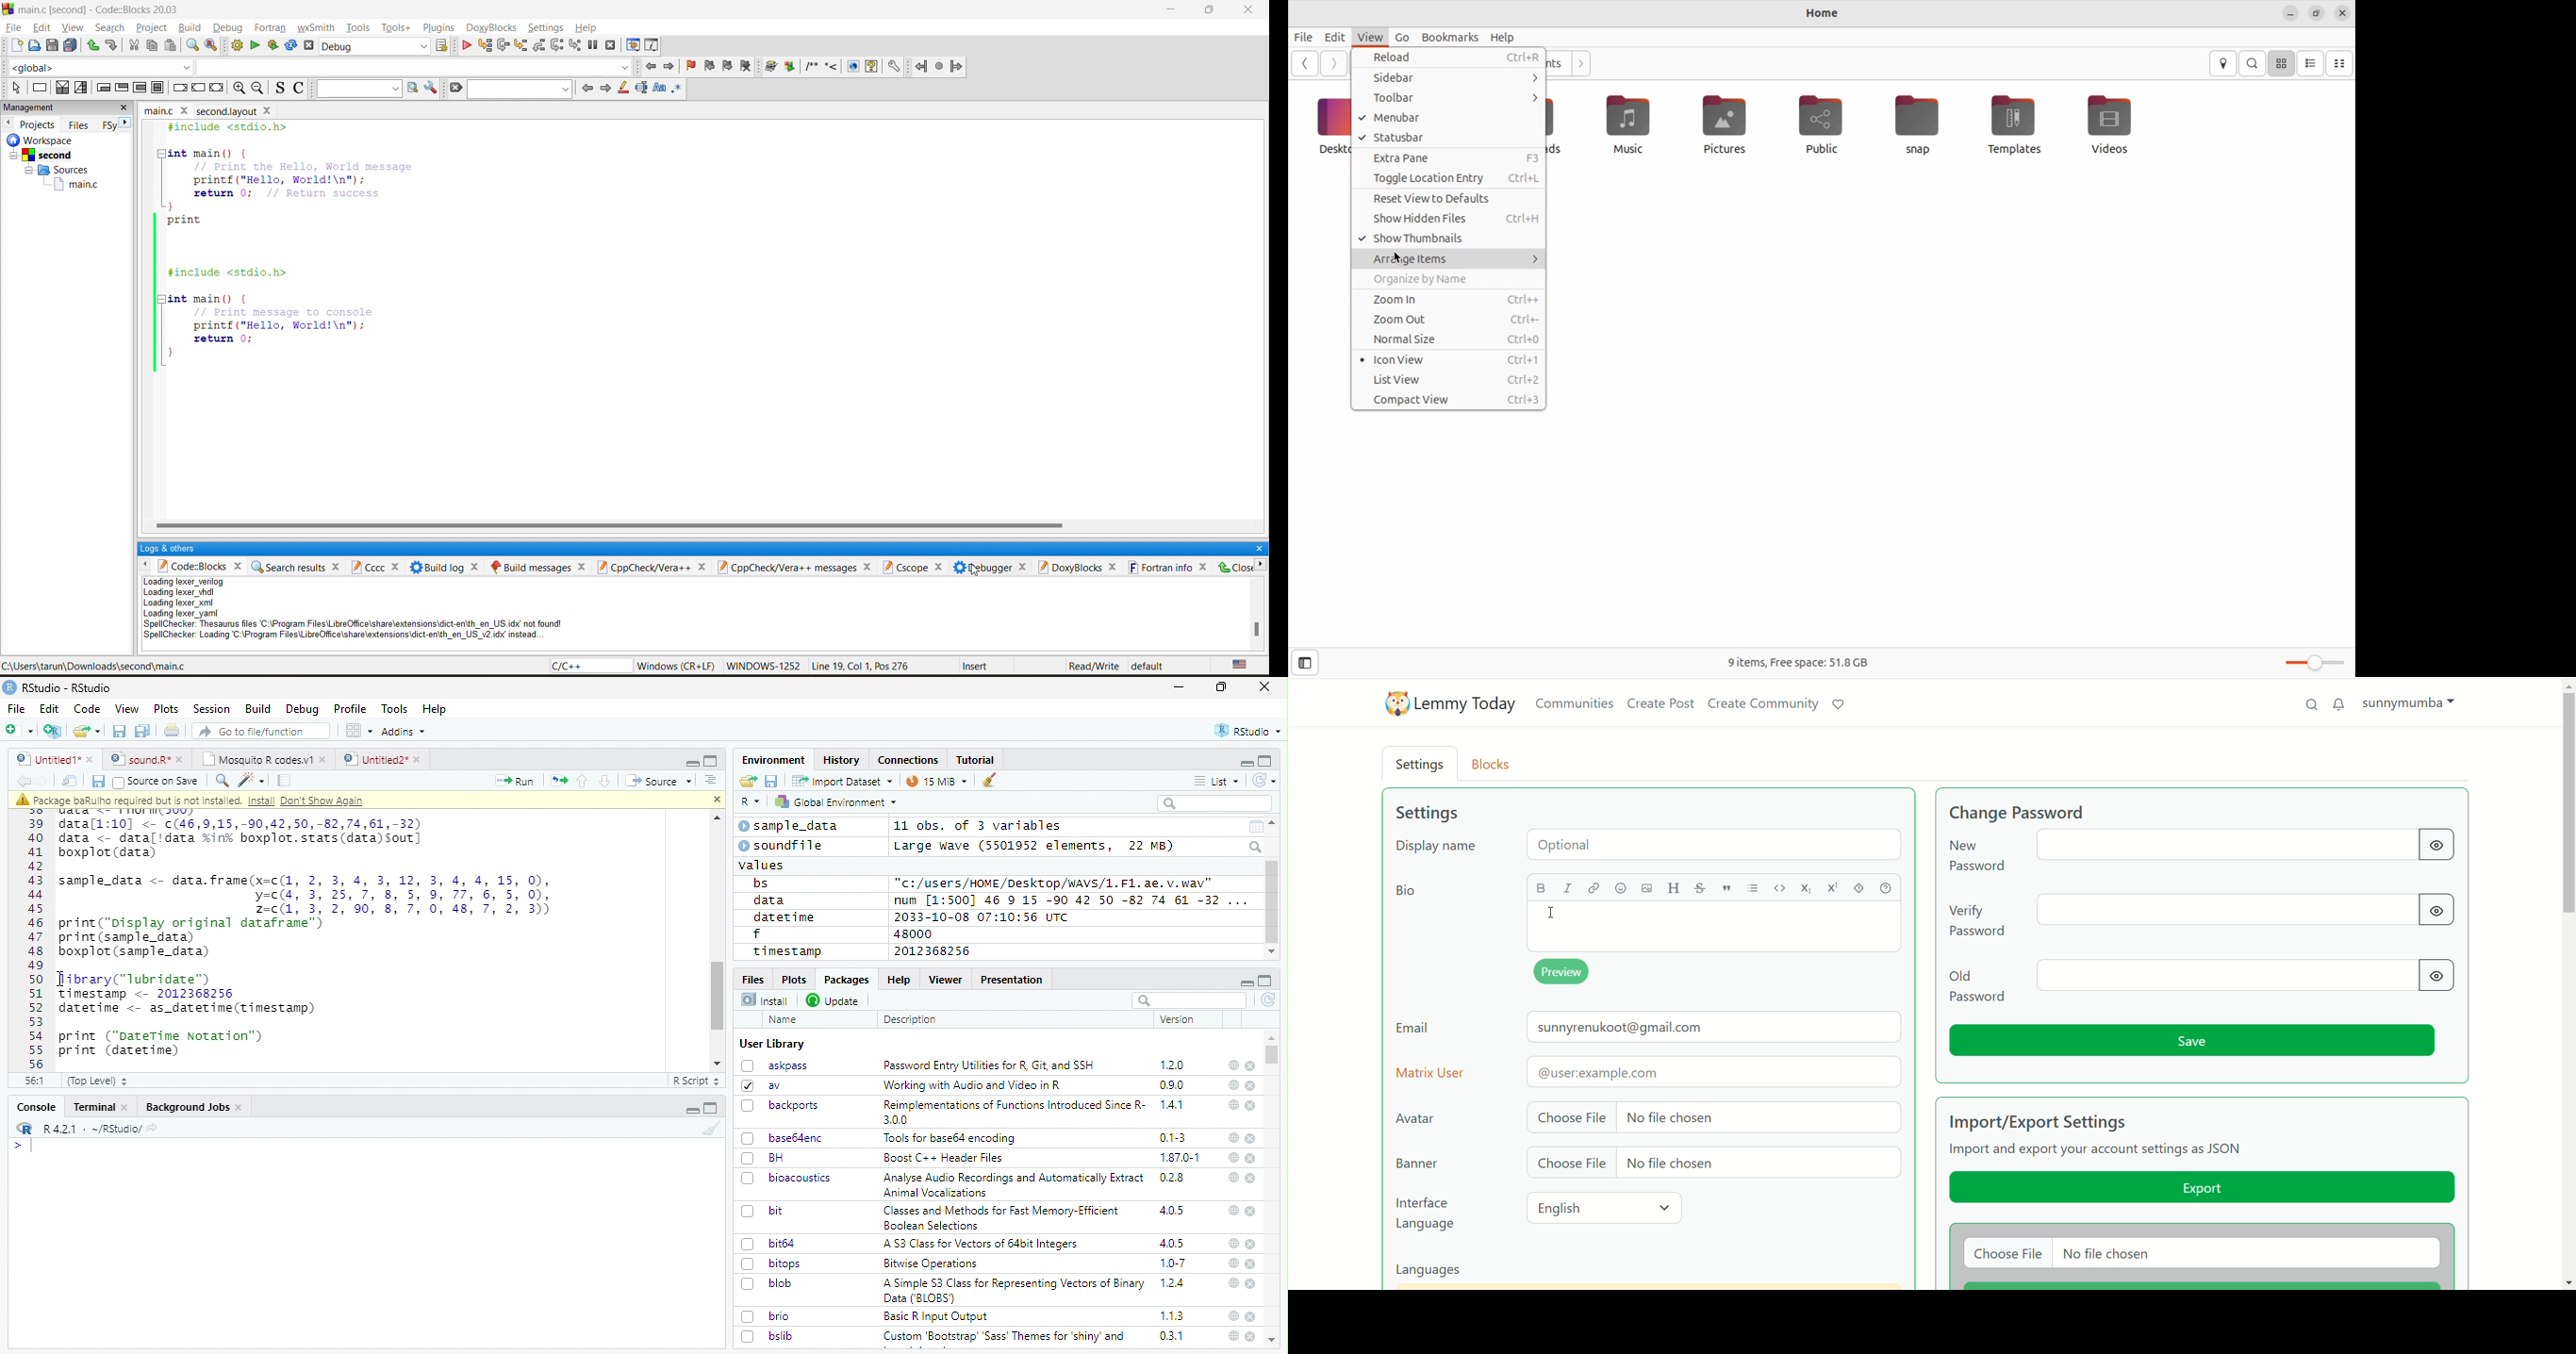  What do you see at coordinates (173, 730) in the screenshot?
I see `Print` at bounding box center [173, 730].